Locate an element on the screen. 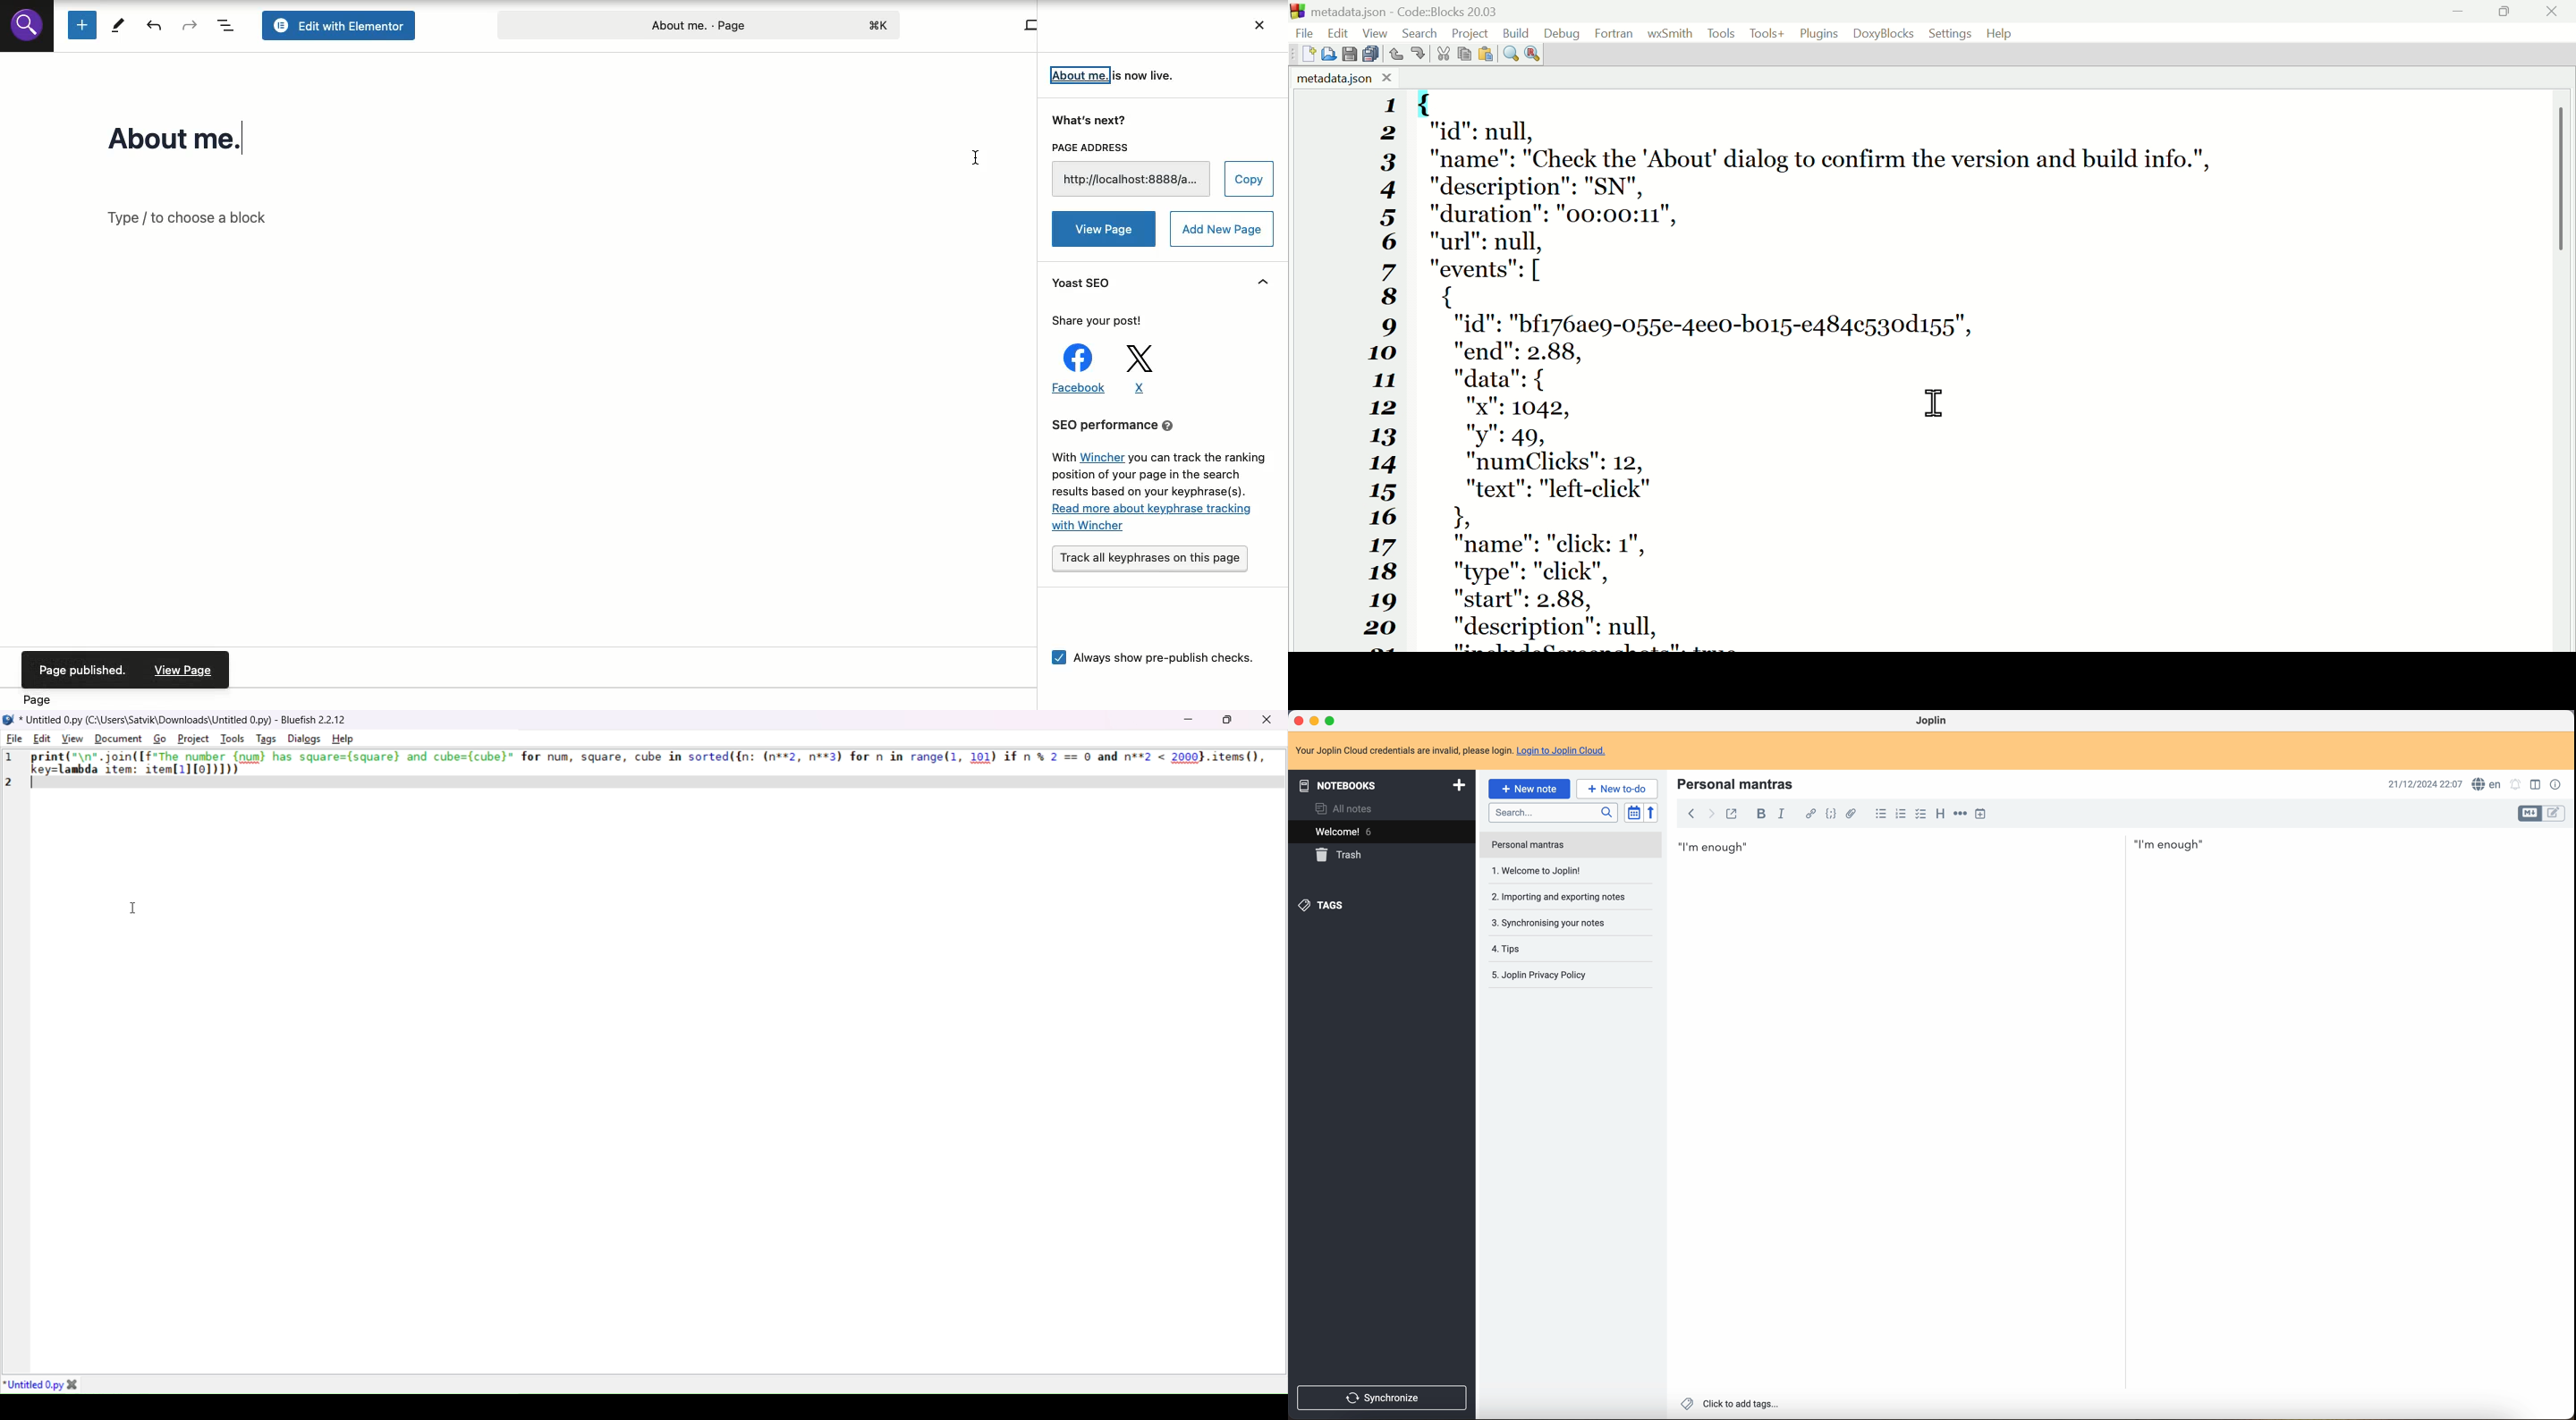 The width and height of the screenshot is (2576, 1428). italic is located at coordinates (1784, 815).